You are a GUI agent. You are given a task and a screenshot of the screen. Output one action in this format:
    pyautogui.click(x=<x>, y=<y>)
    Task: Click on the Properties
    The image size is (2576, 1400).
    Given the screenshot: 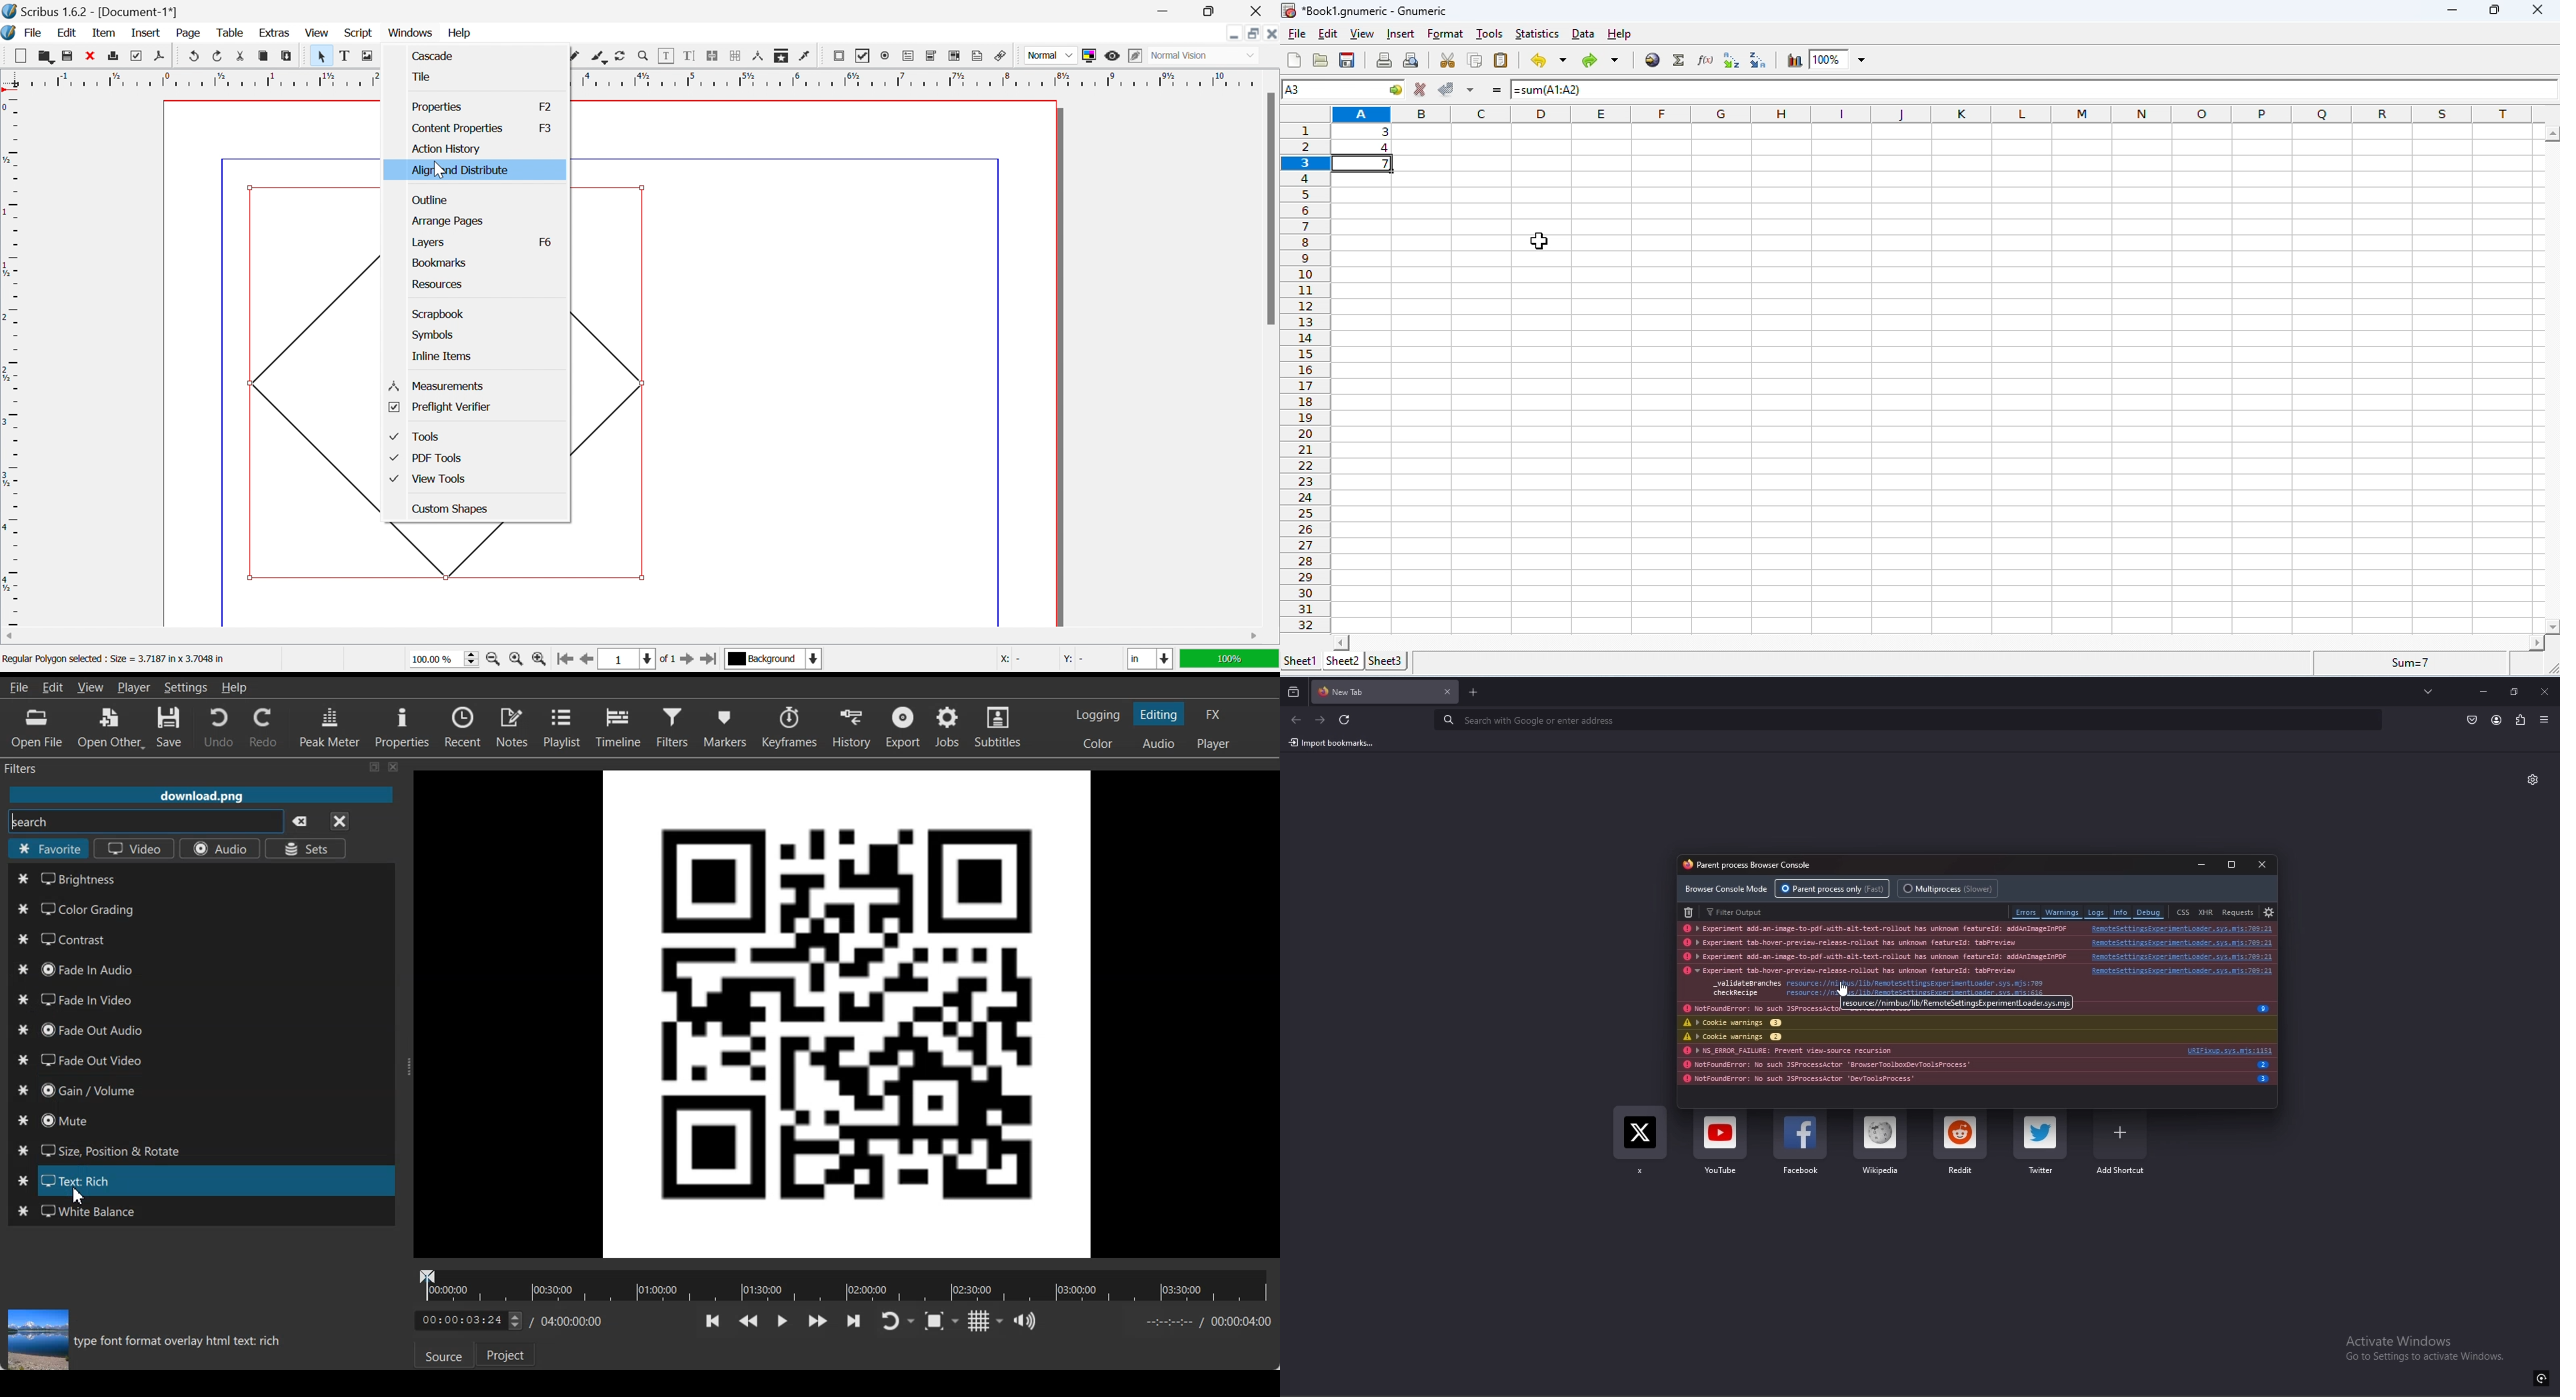 What is the action you would take?
    pyautogui.click(x=402, y=725)
    